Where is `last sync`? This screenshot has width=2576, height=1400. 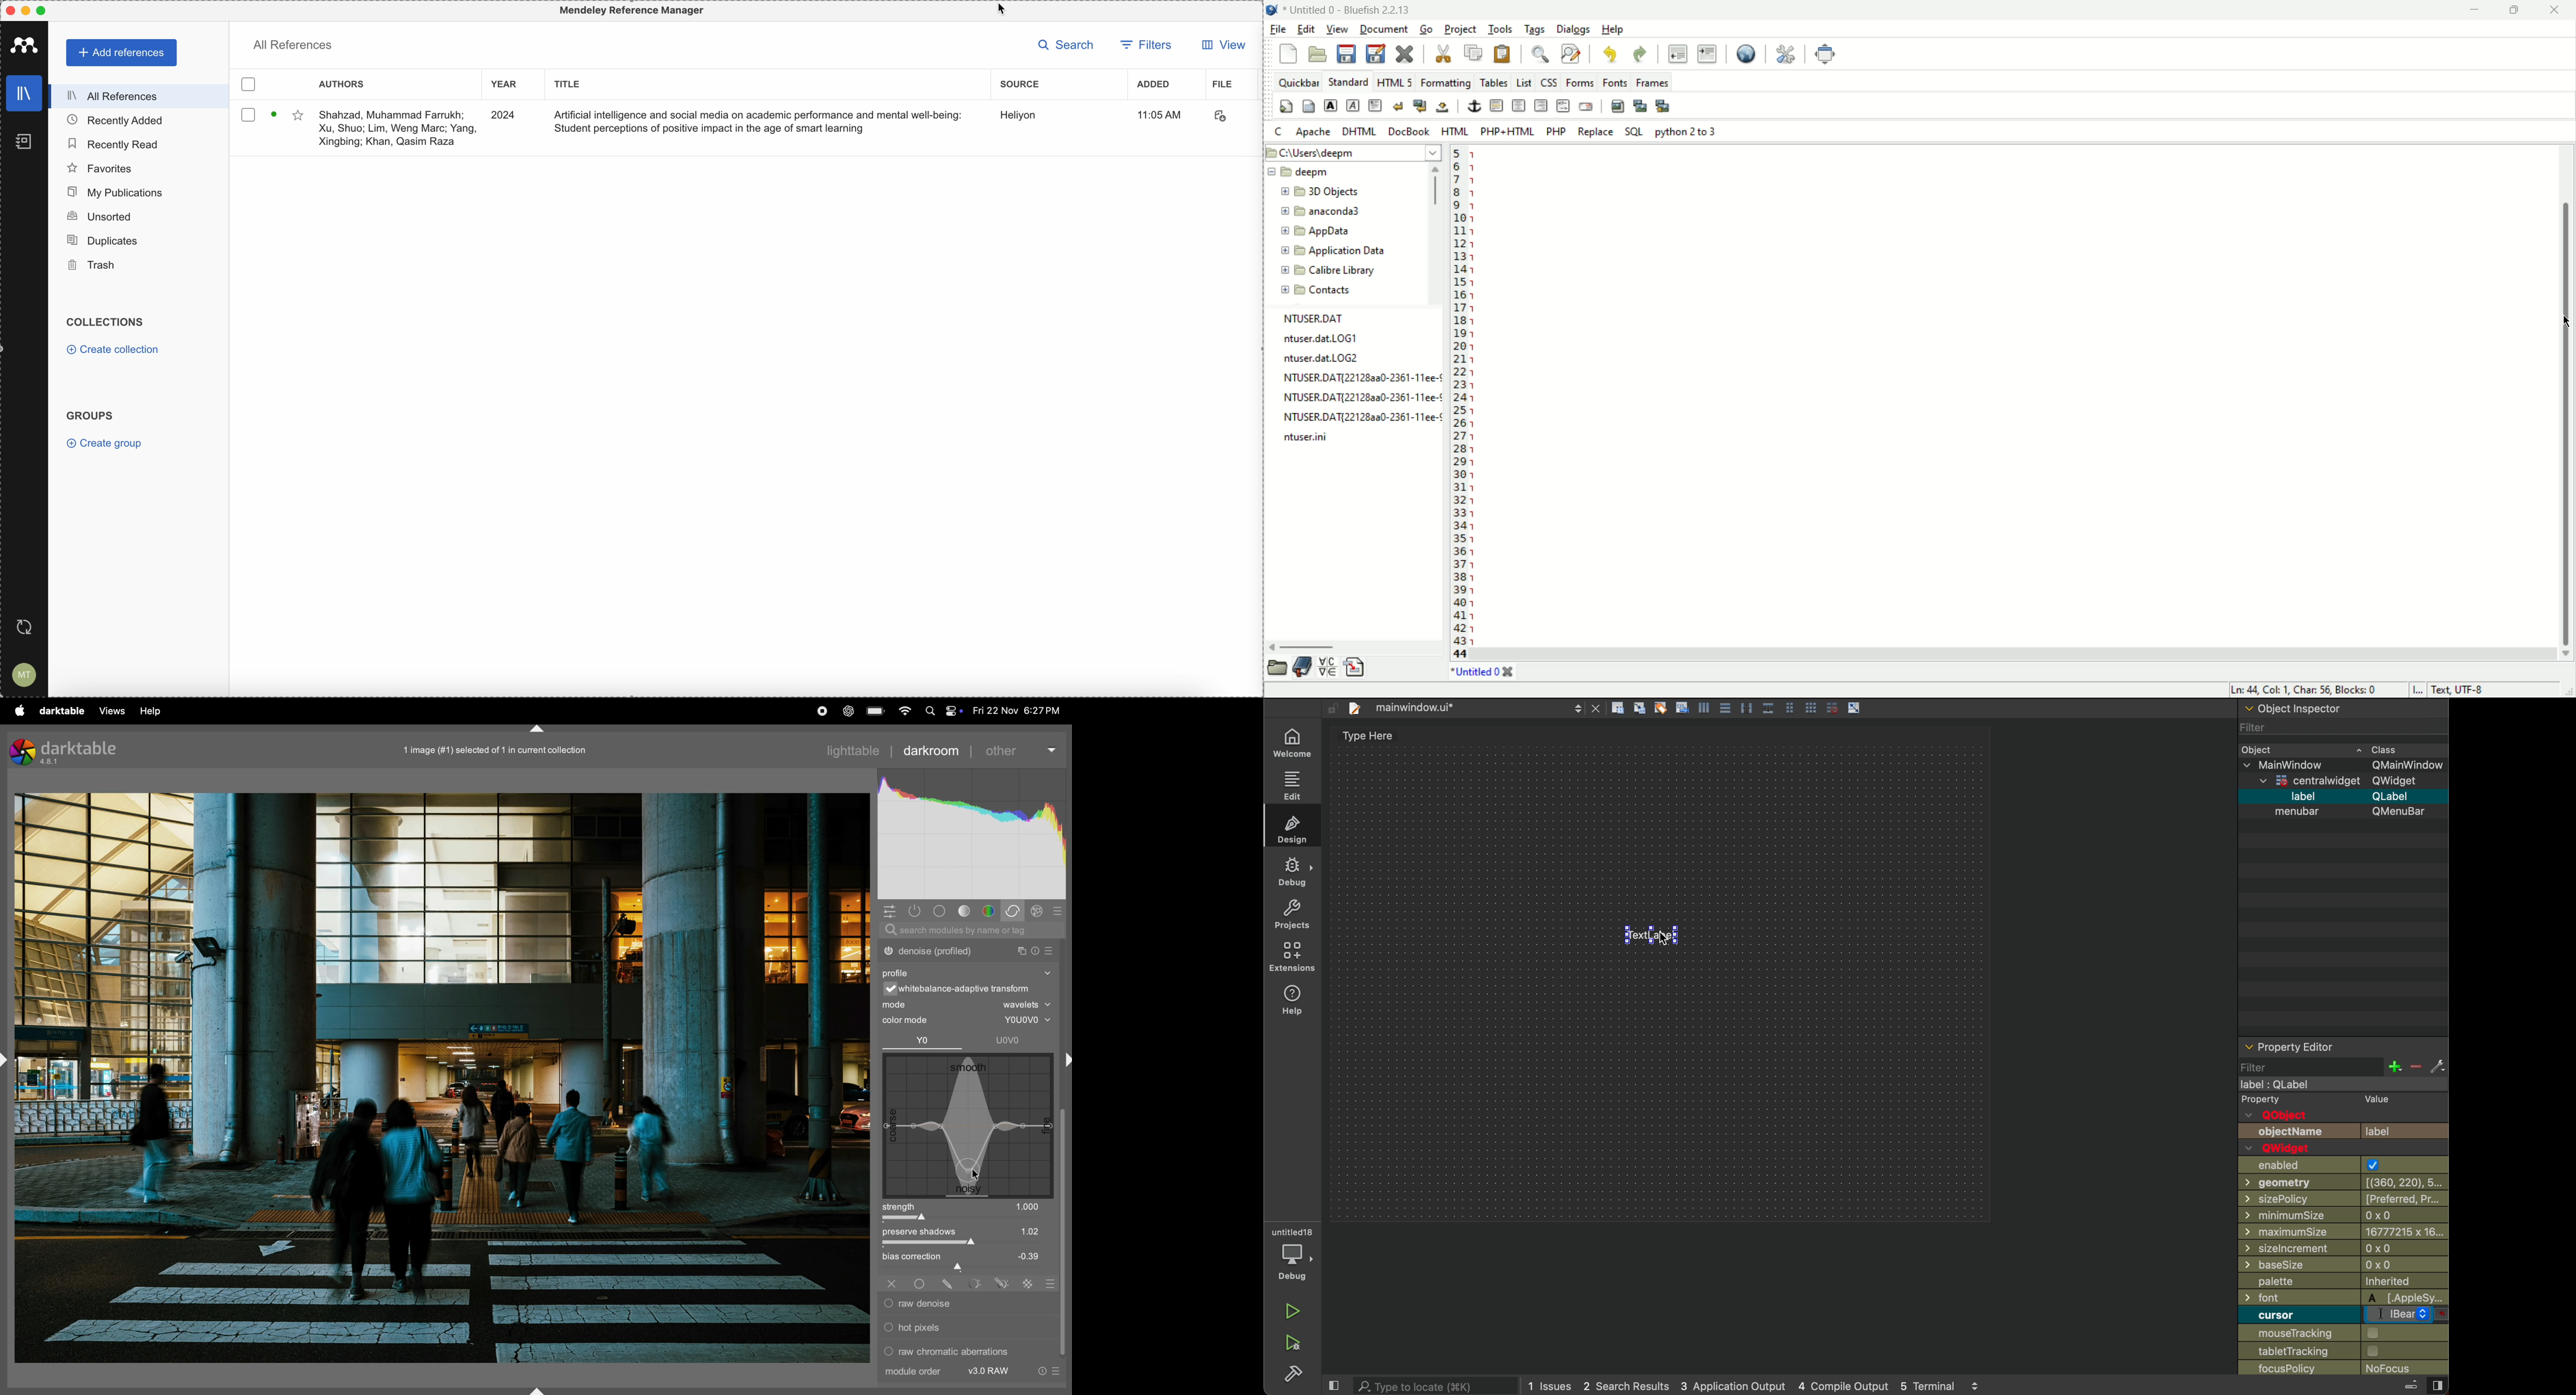
last sync is located at coordinates (29, 628).